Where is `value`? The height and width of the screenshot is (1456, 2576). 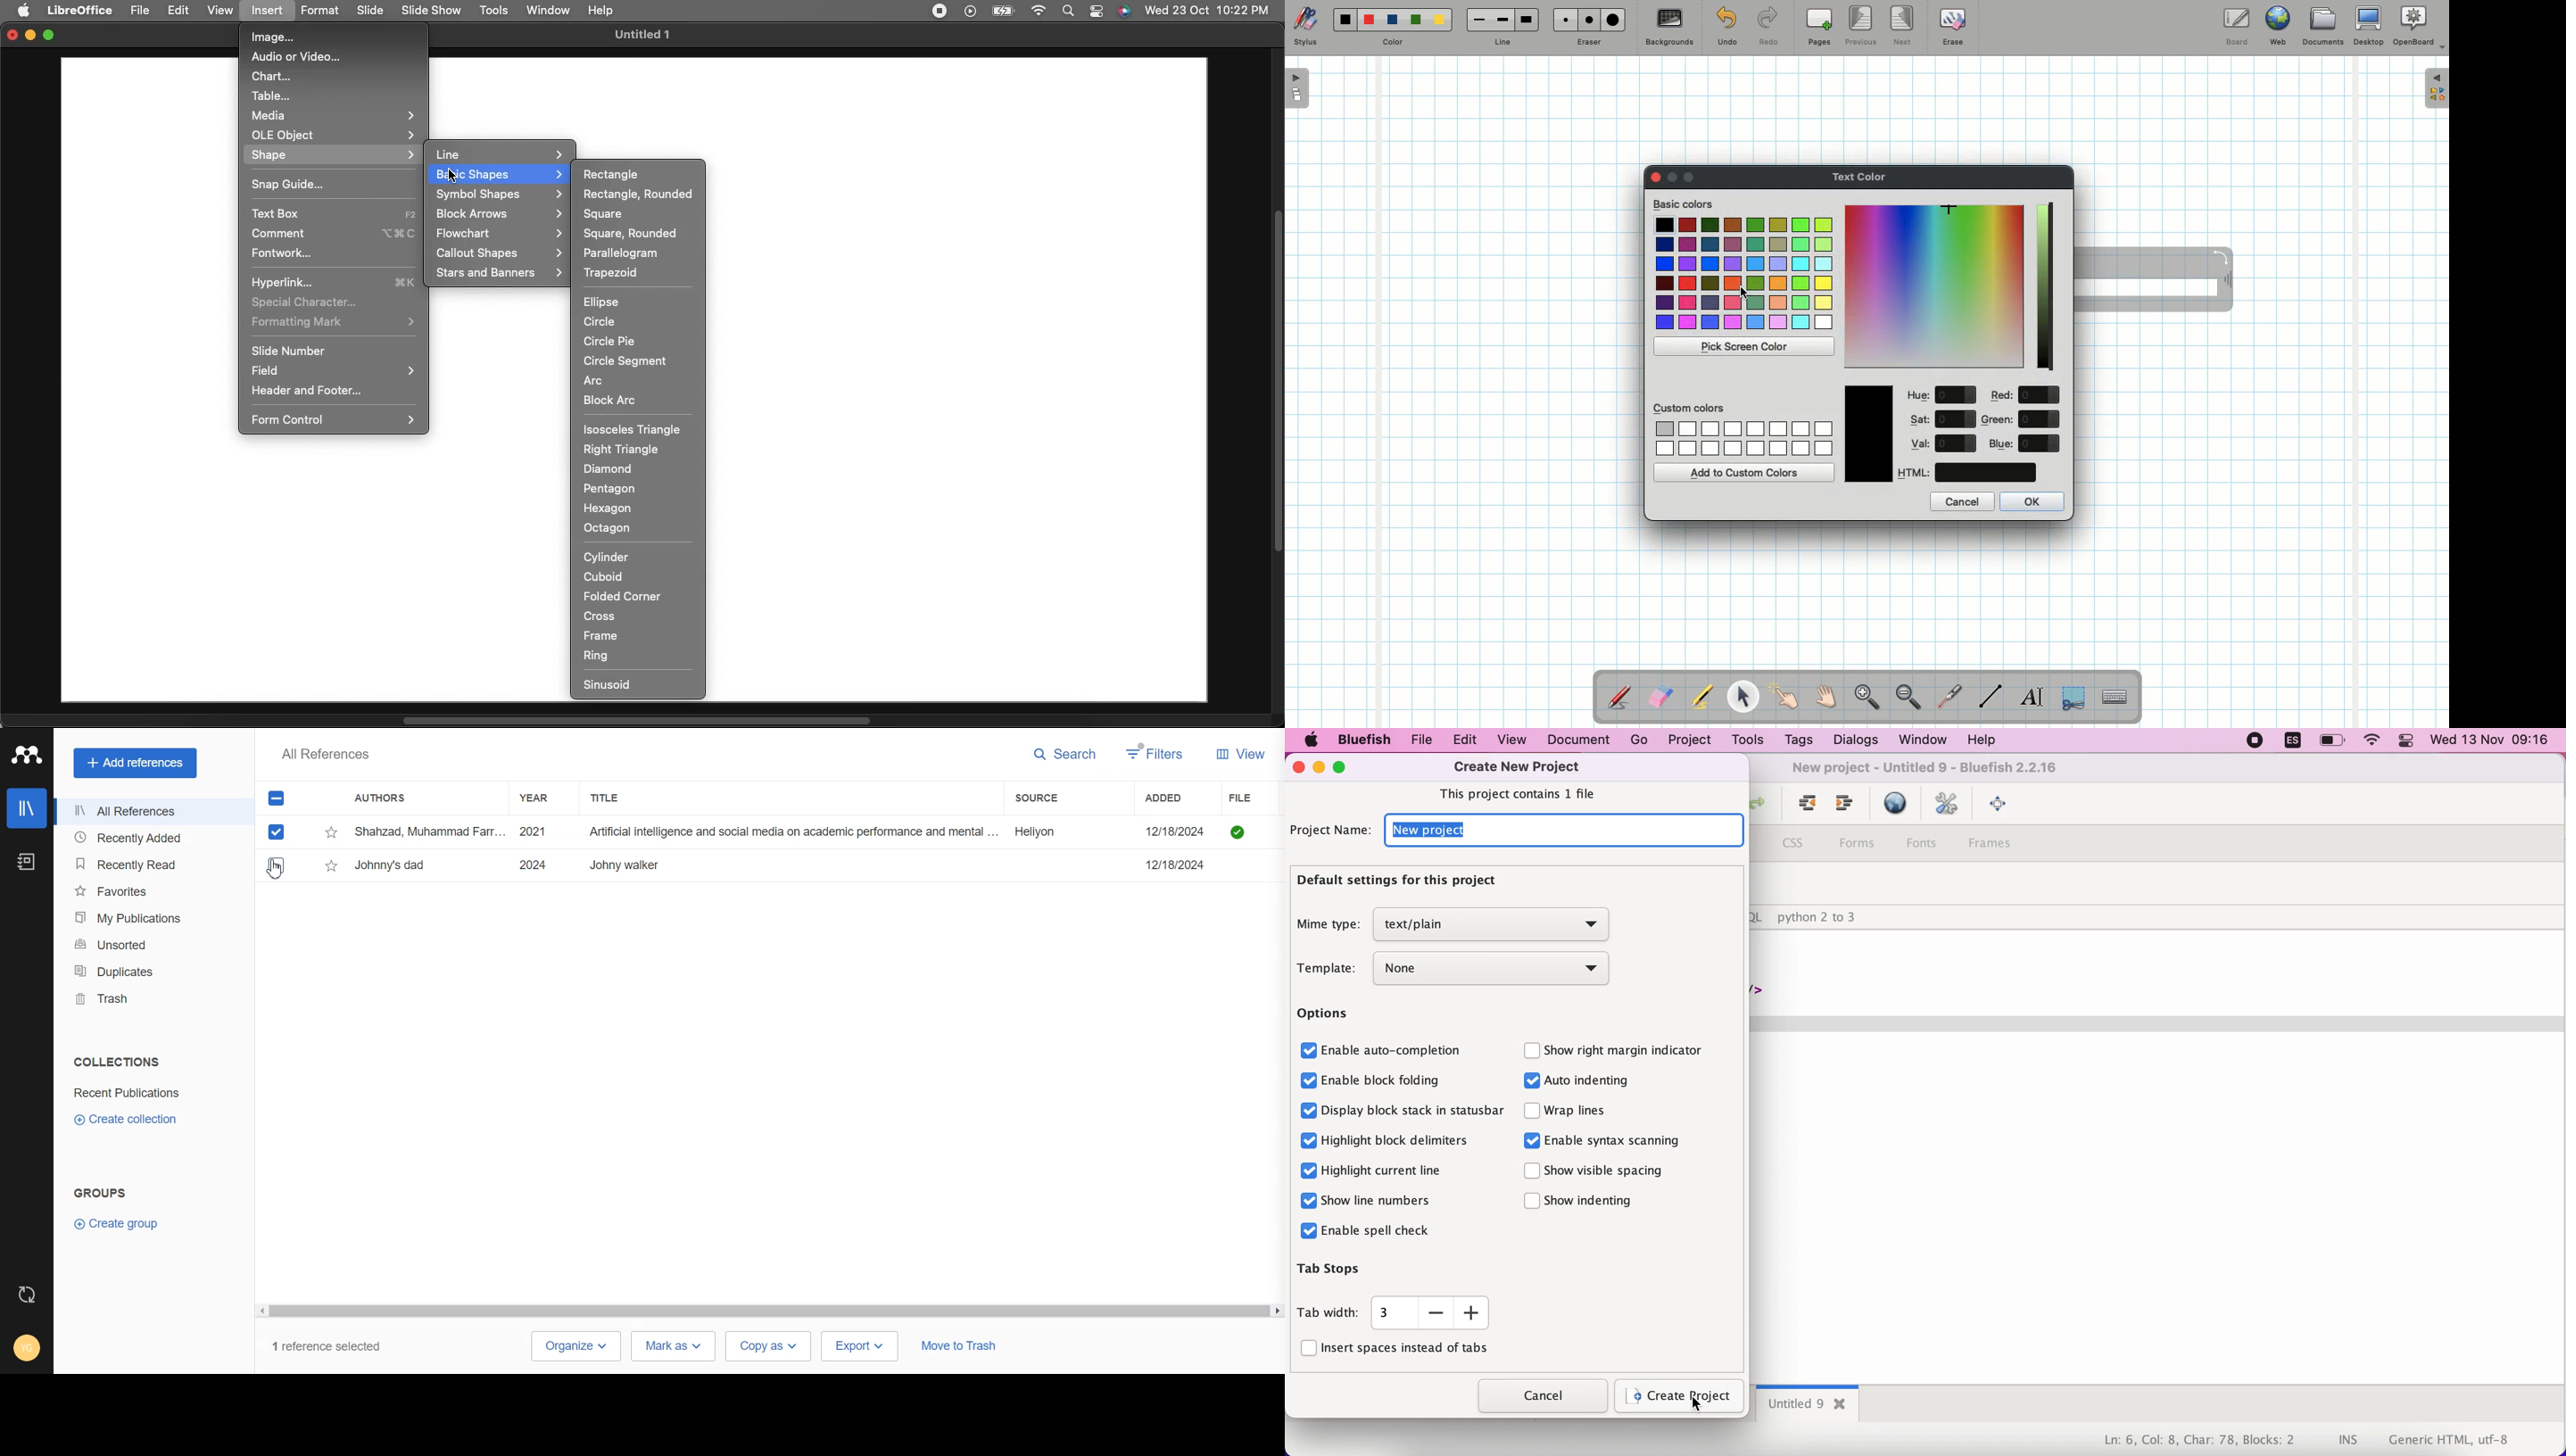
value is located at coordinates (1956, 443).